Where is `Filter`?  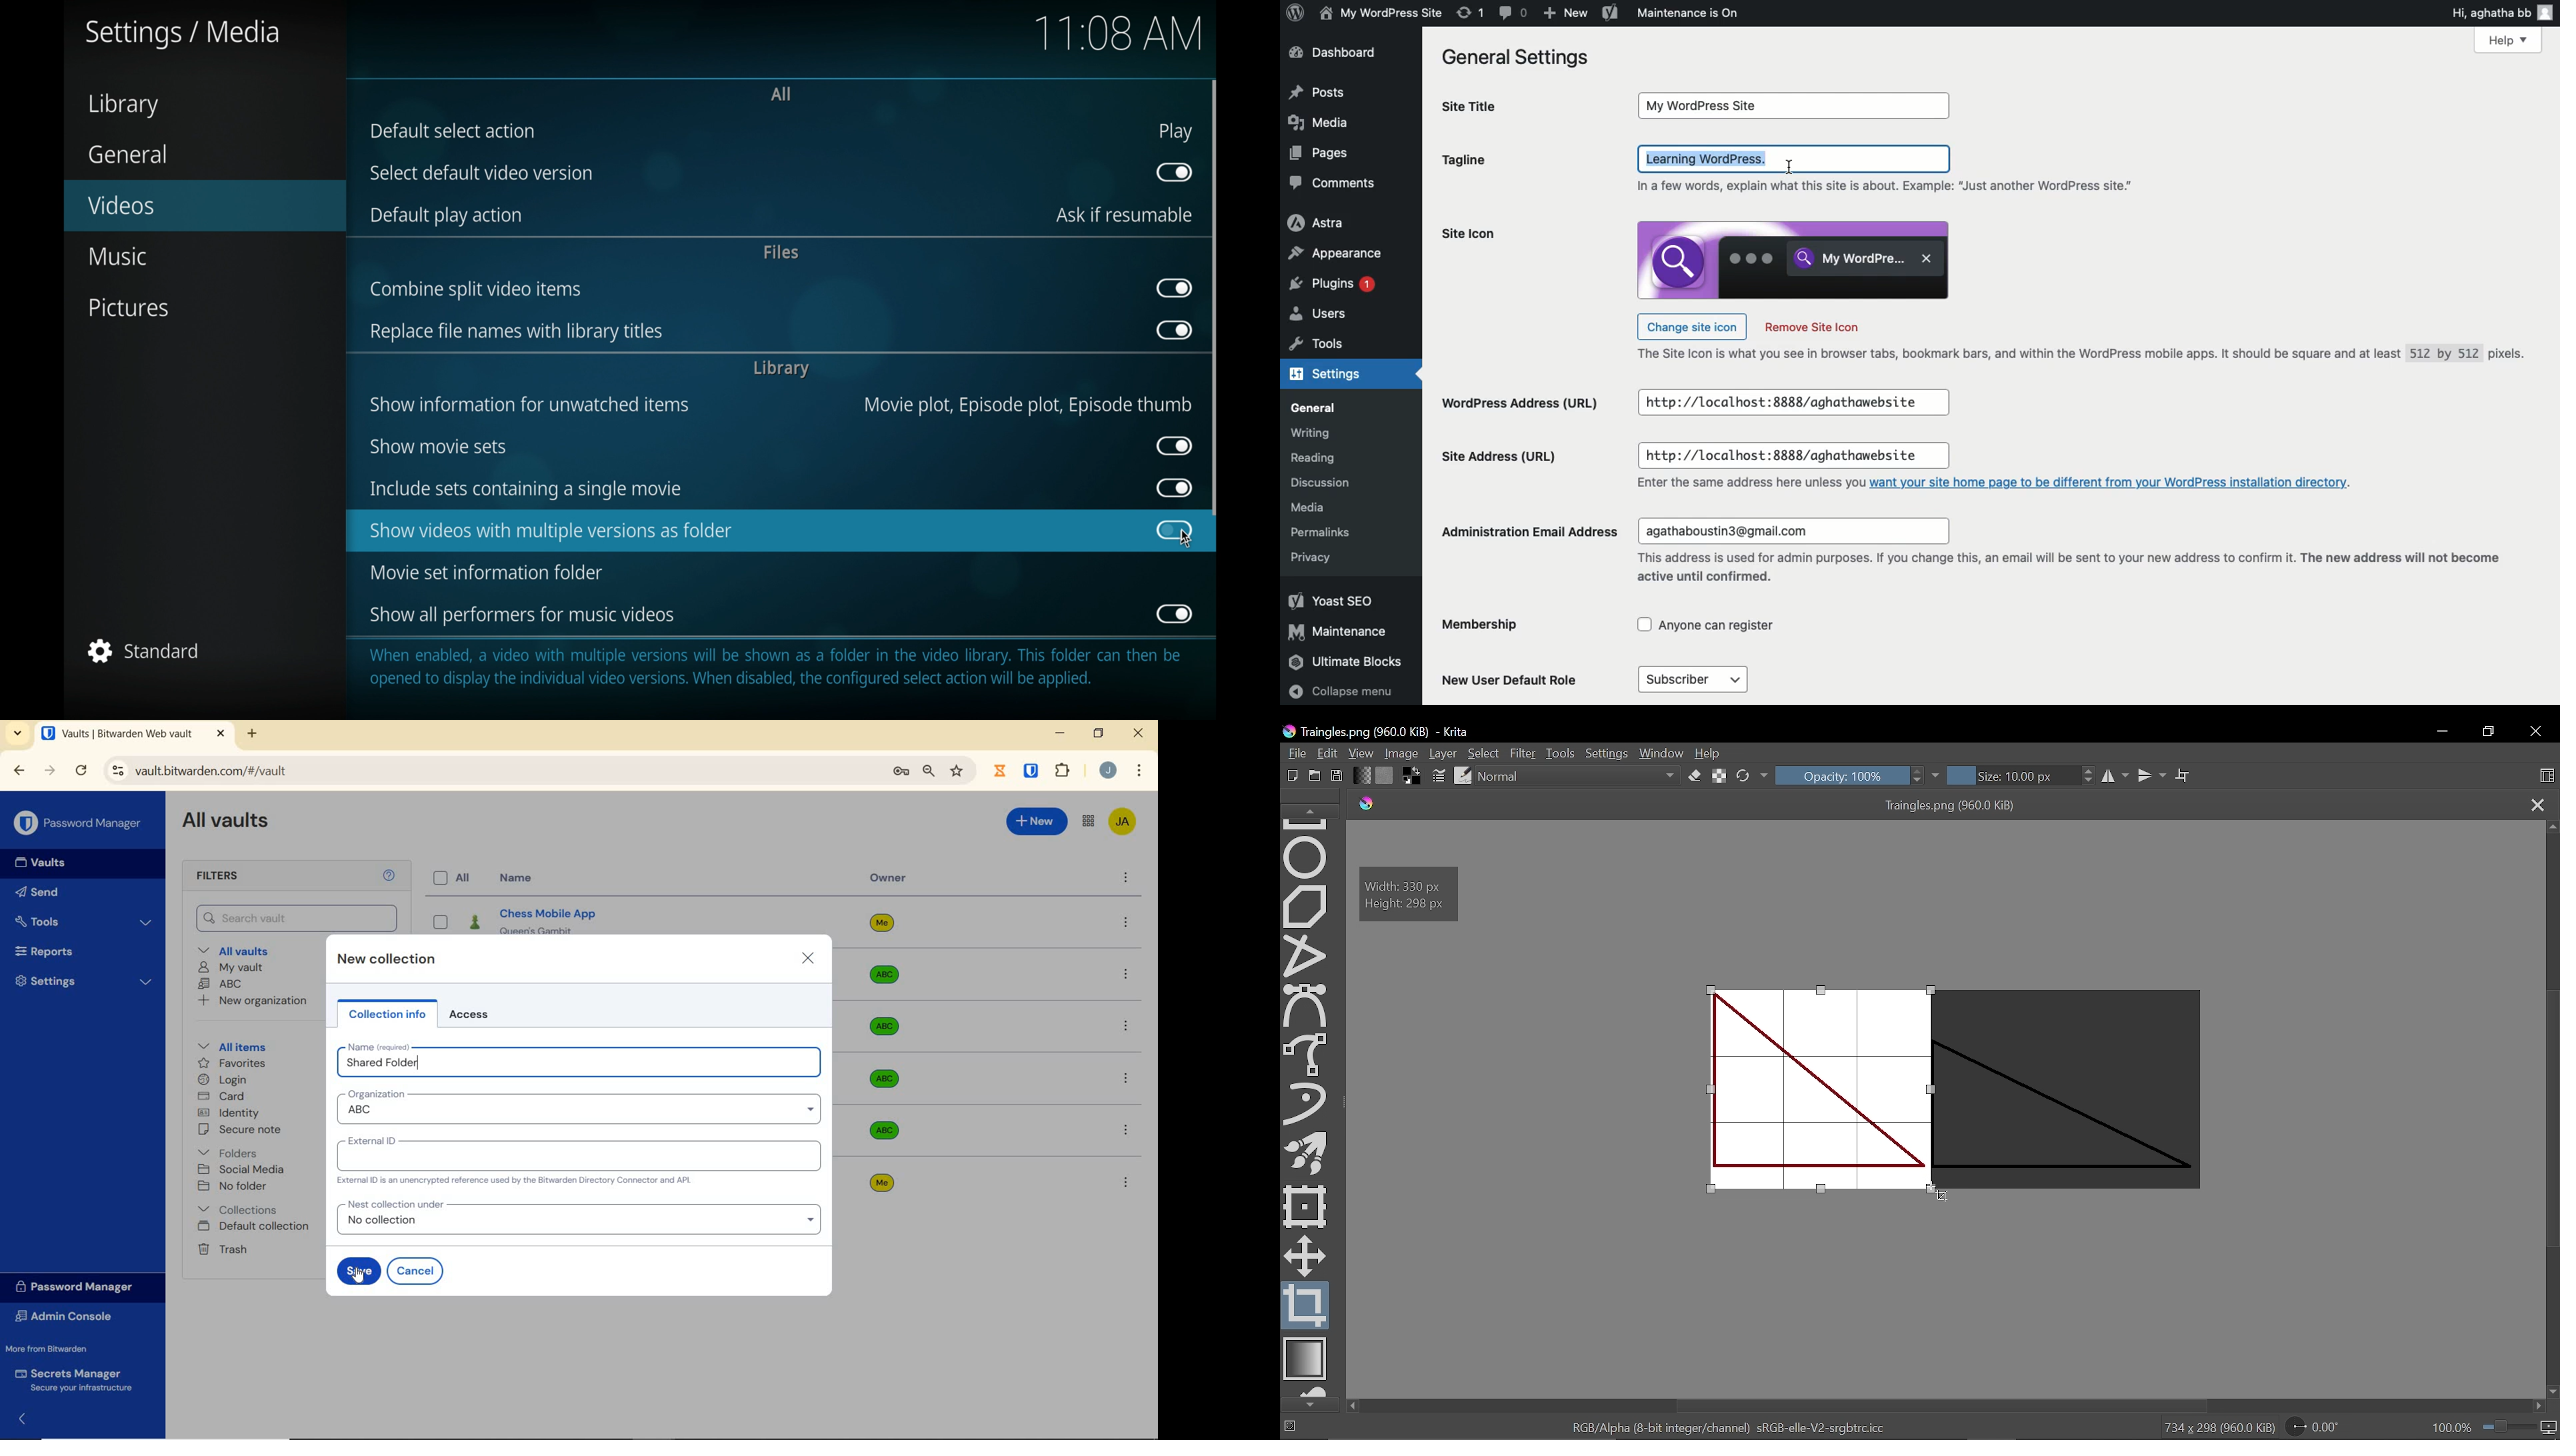
Filter is located at coordinates (1522, 753).